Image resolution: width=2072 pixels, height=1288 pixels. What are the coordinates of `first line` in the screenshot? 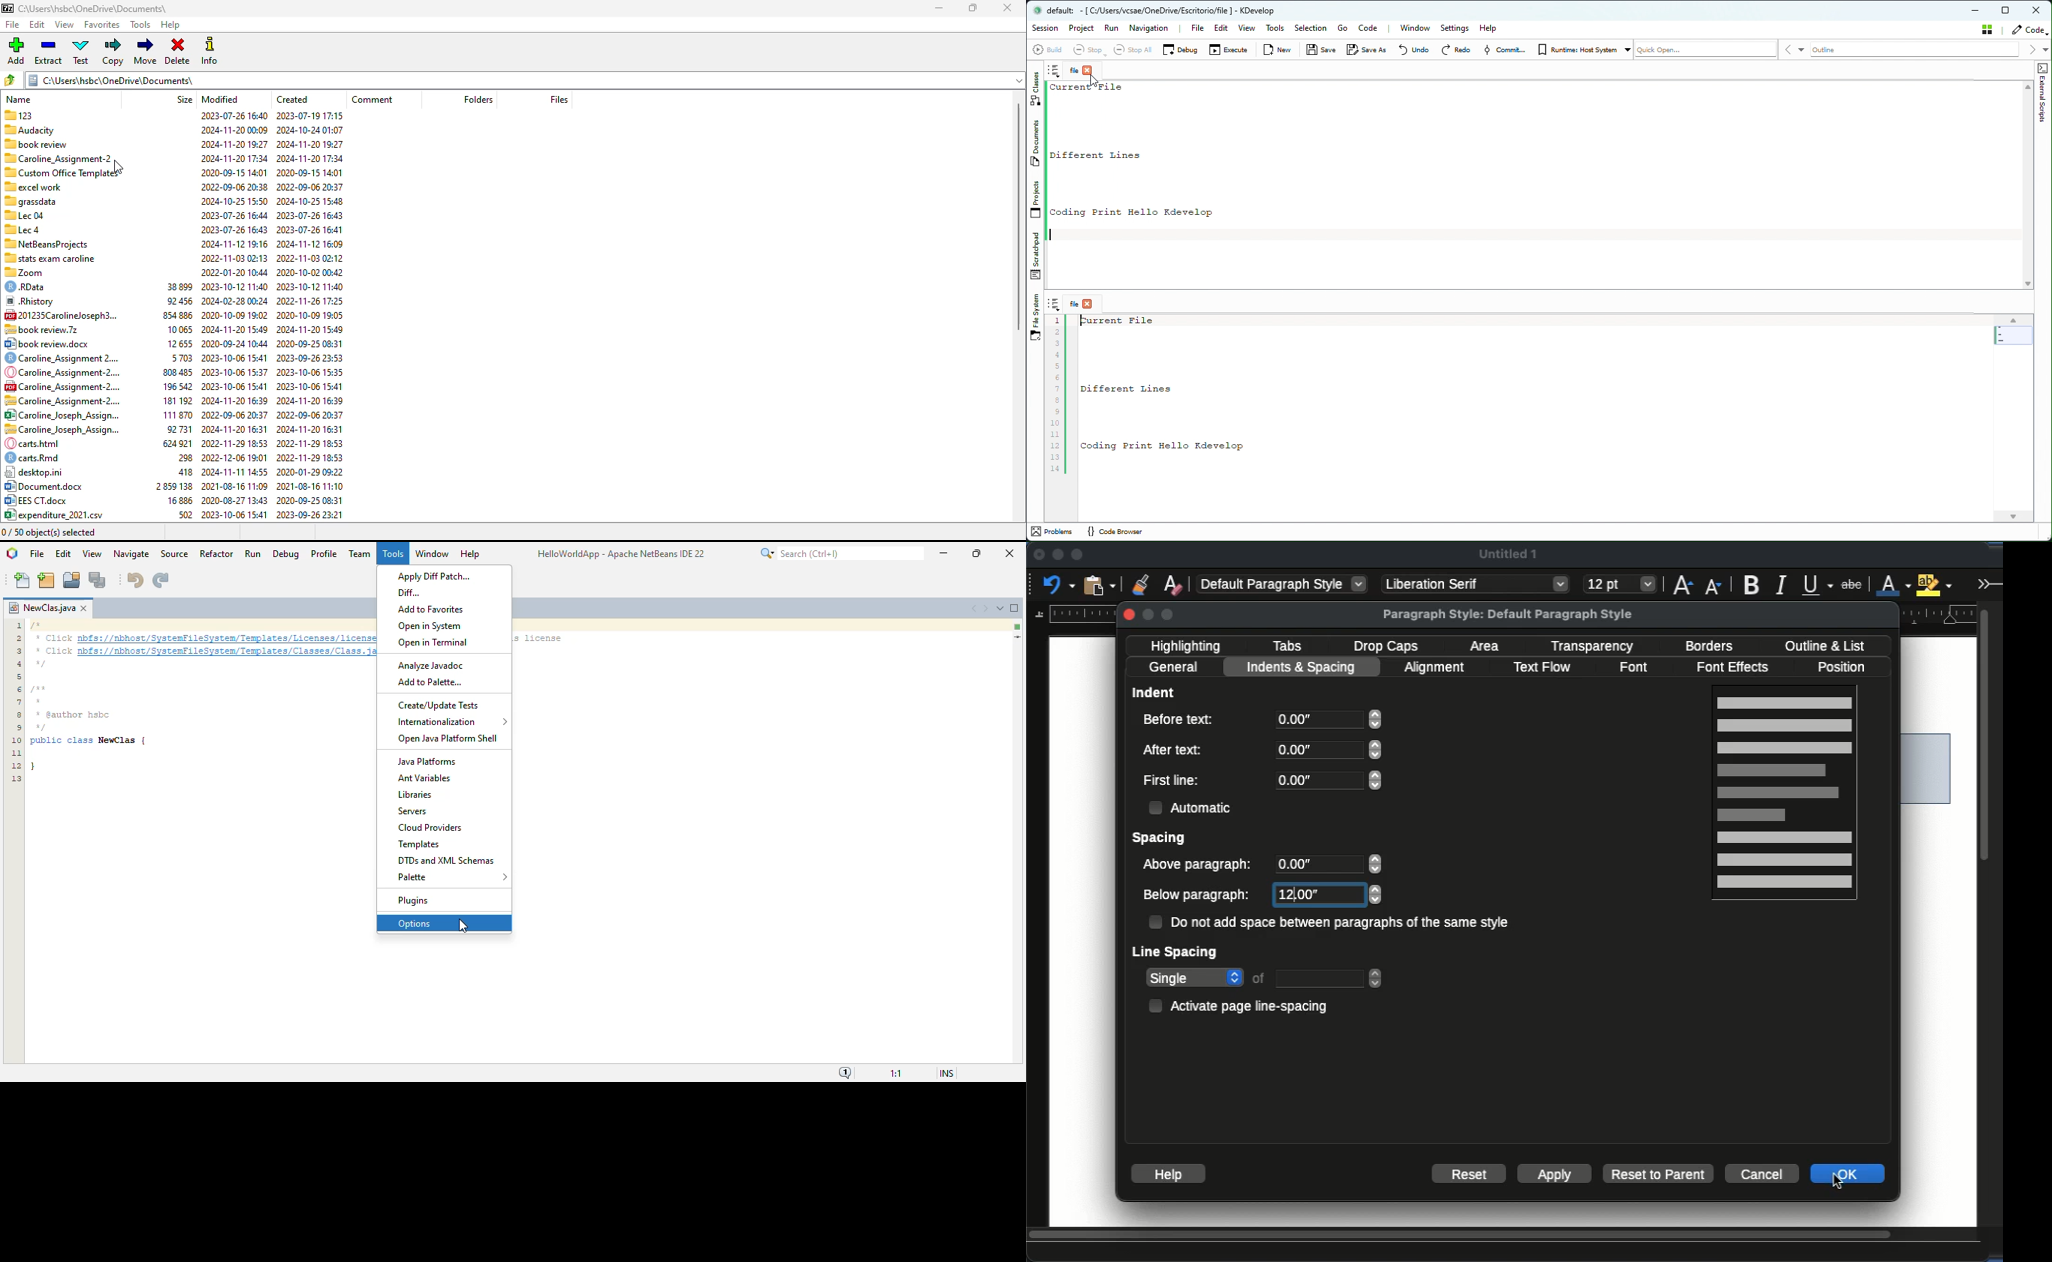 It's located at (1172, 780).